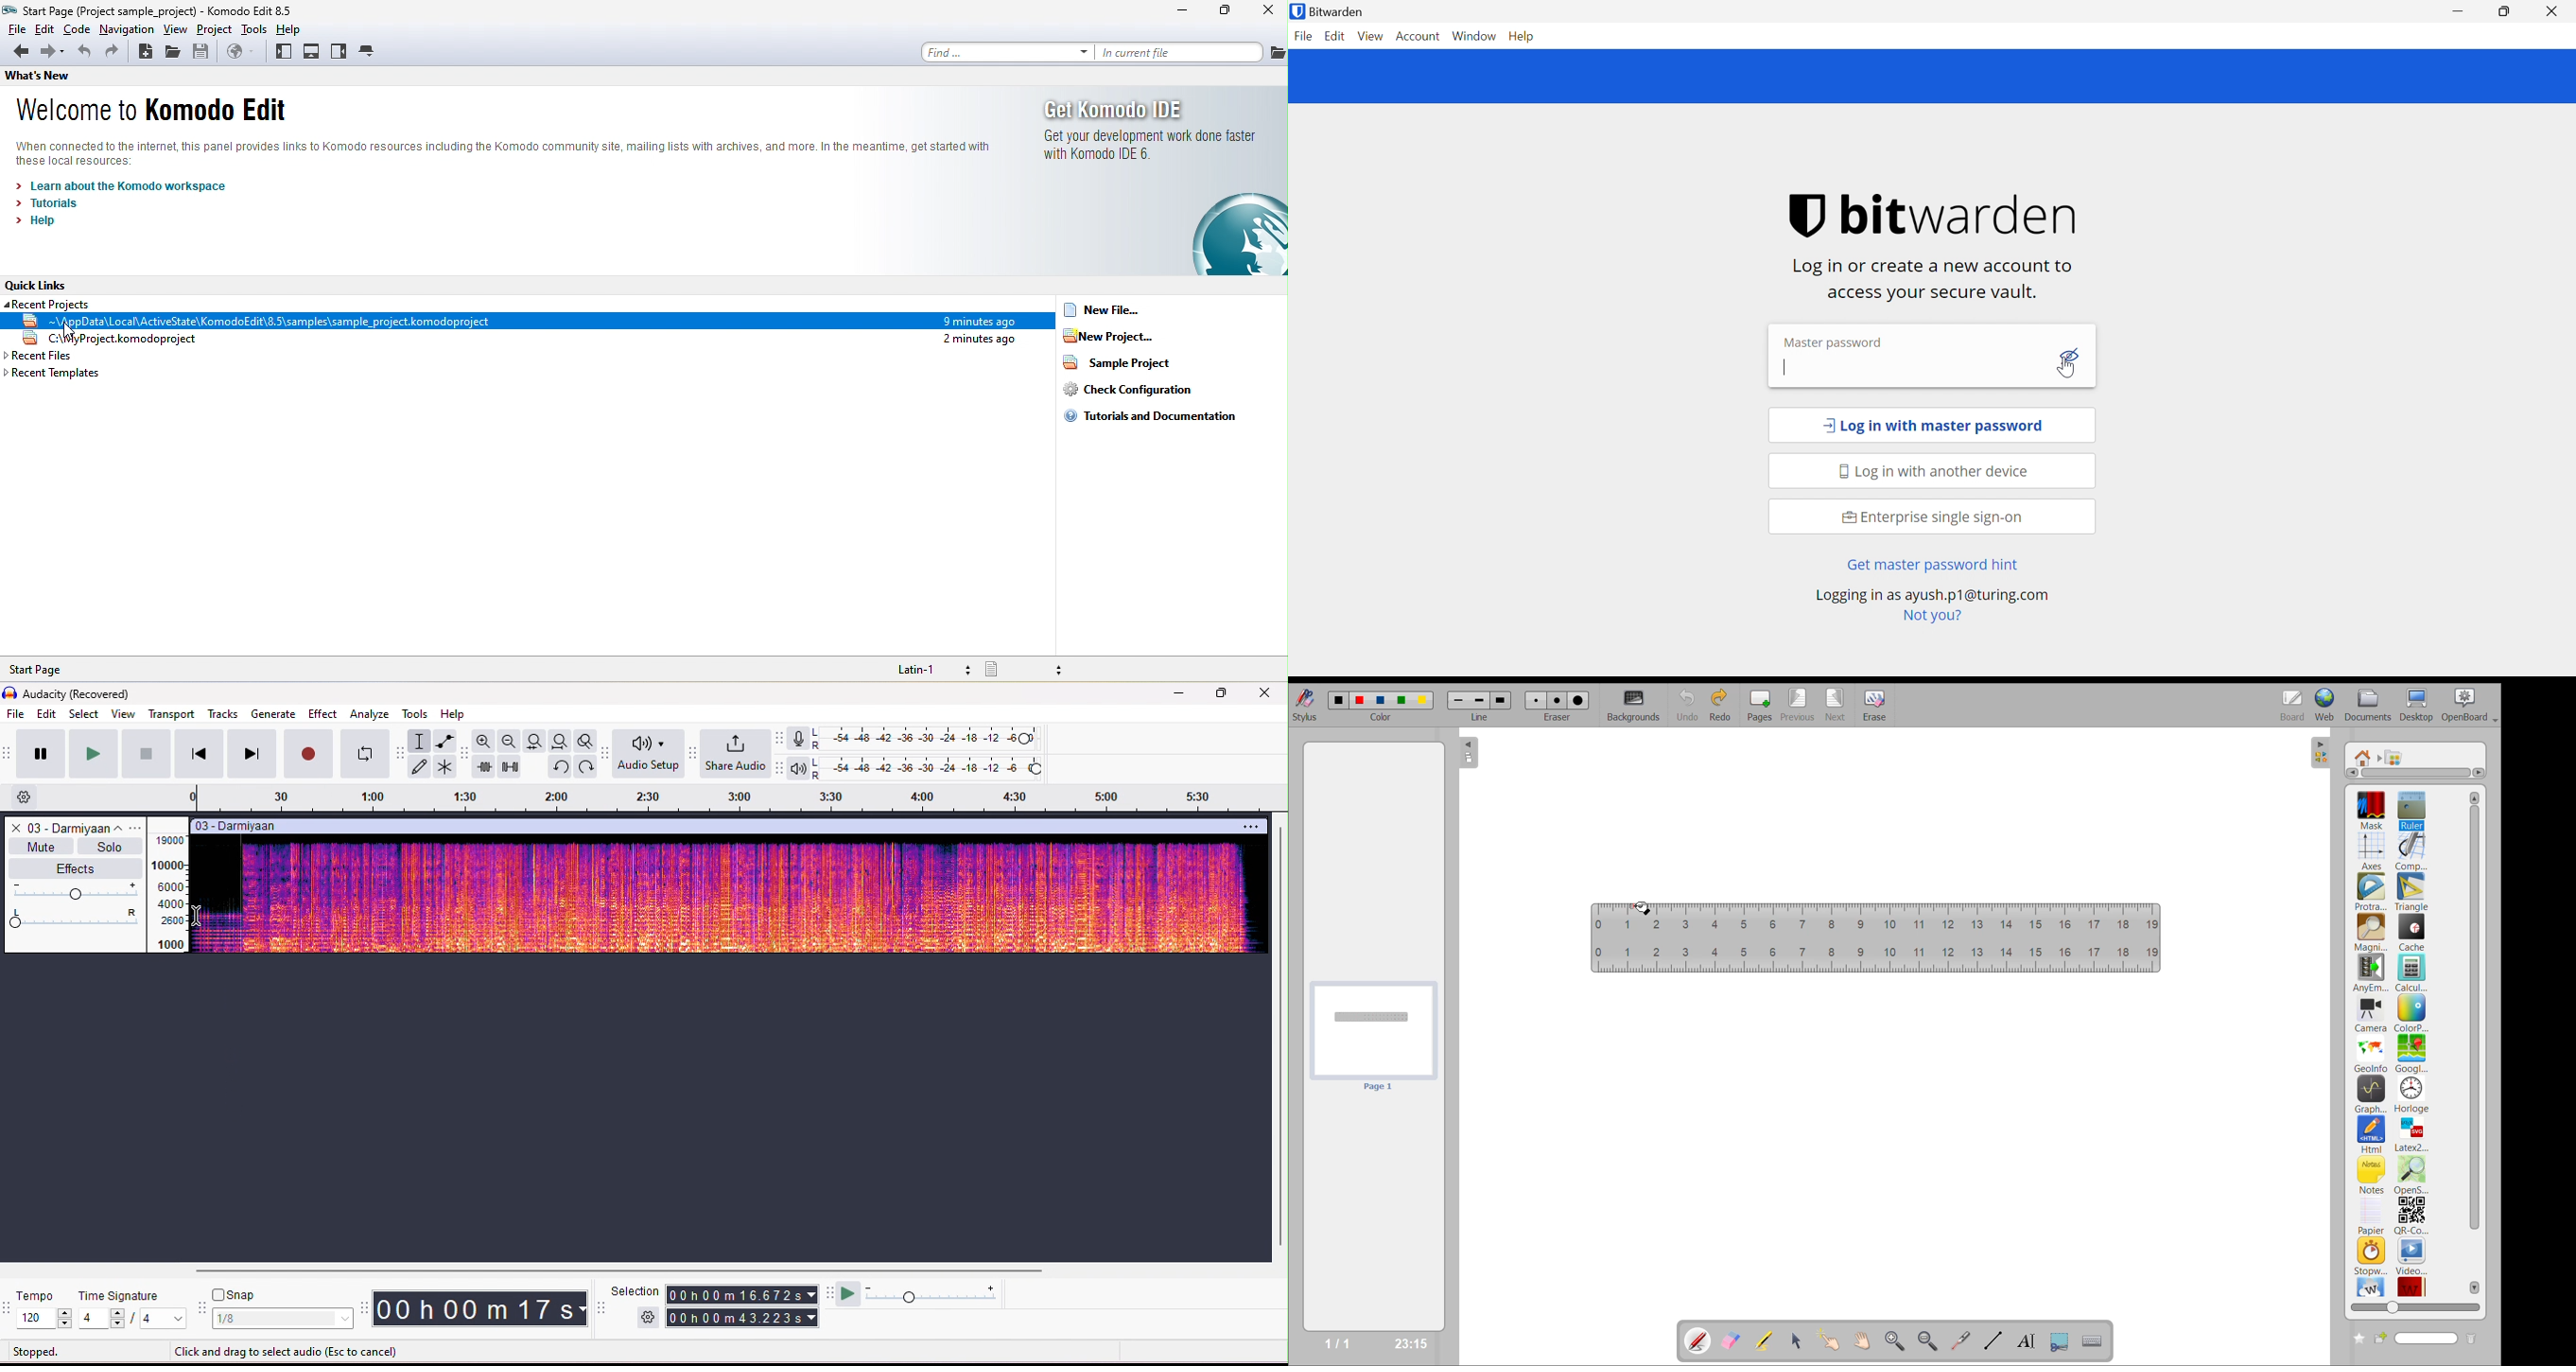  Describe the element at coordinates (74, 827) in the screenshot. I see `track` at that location.